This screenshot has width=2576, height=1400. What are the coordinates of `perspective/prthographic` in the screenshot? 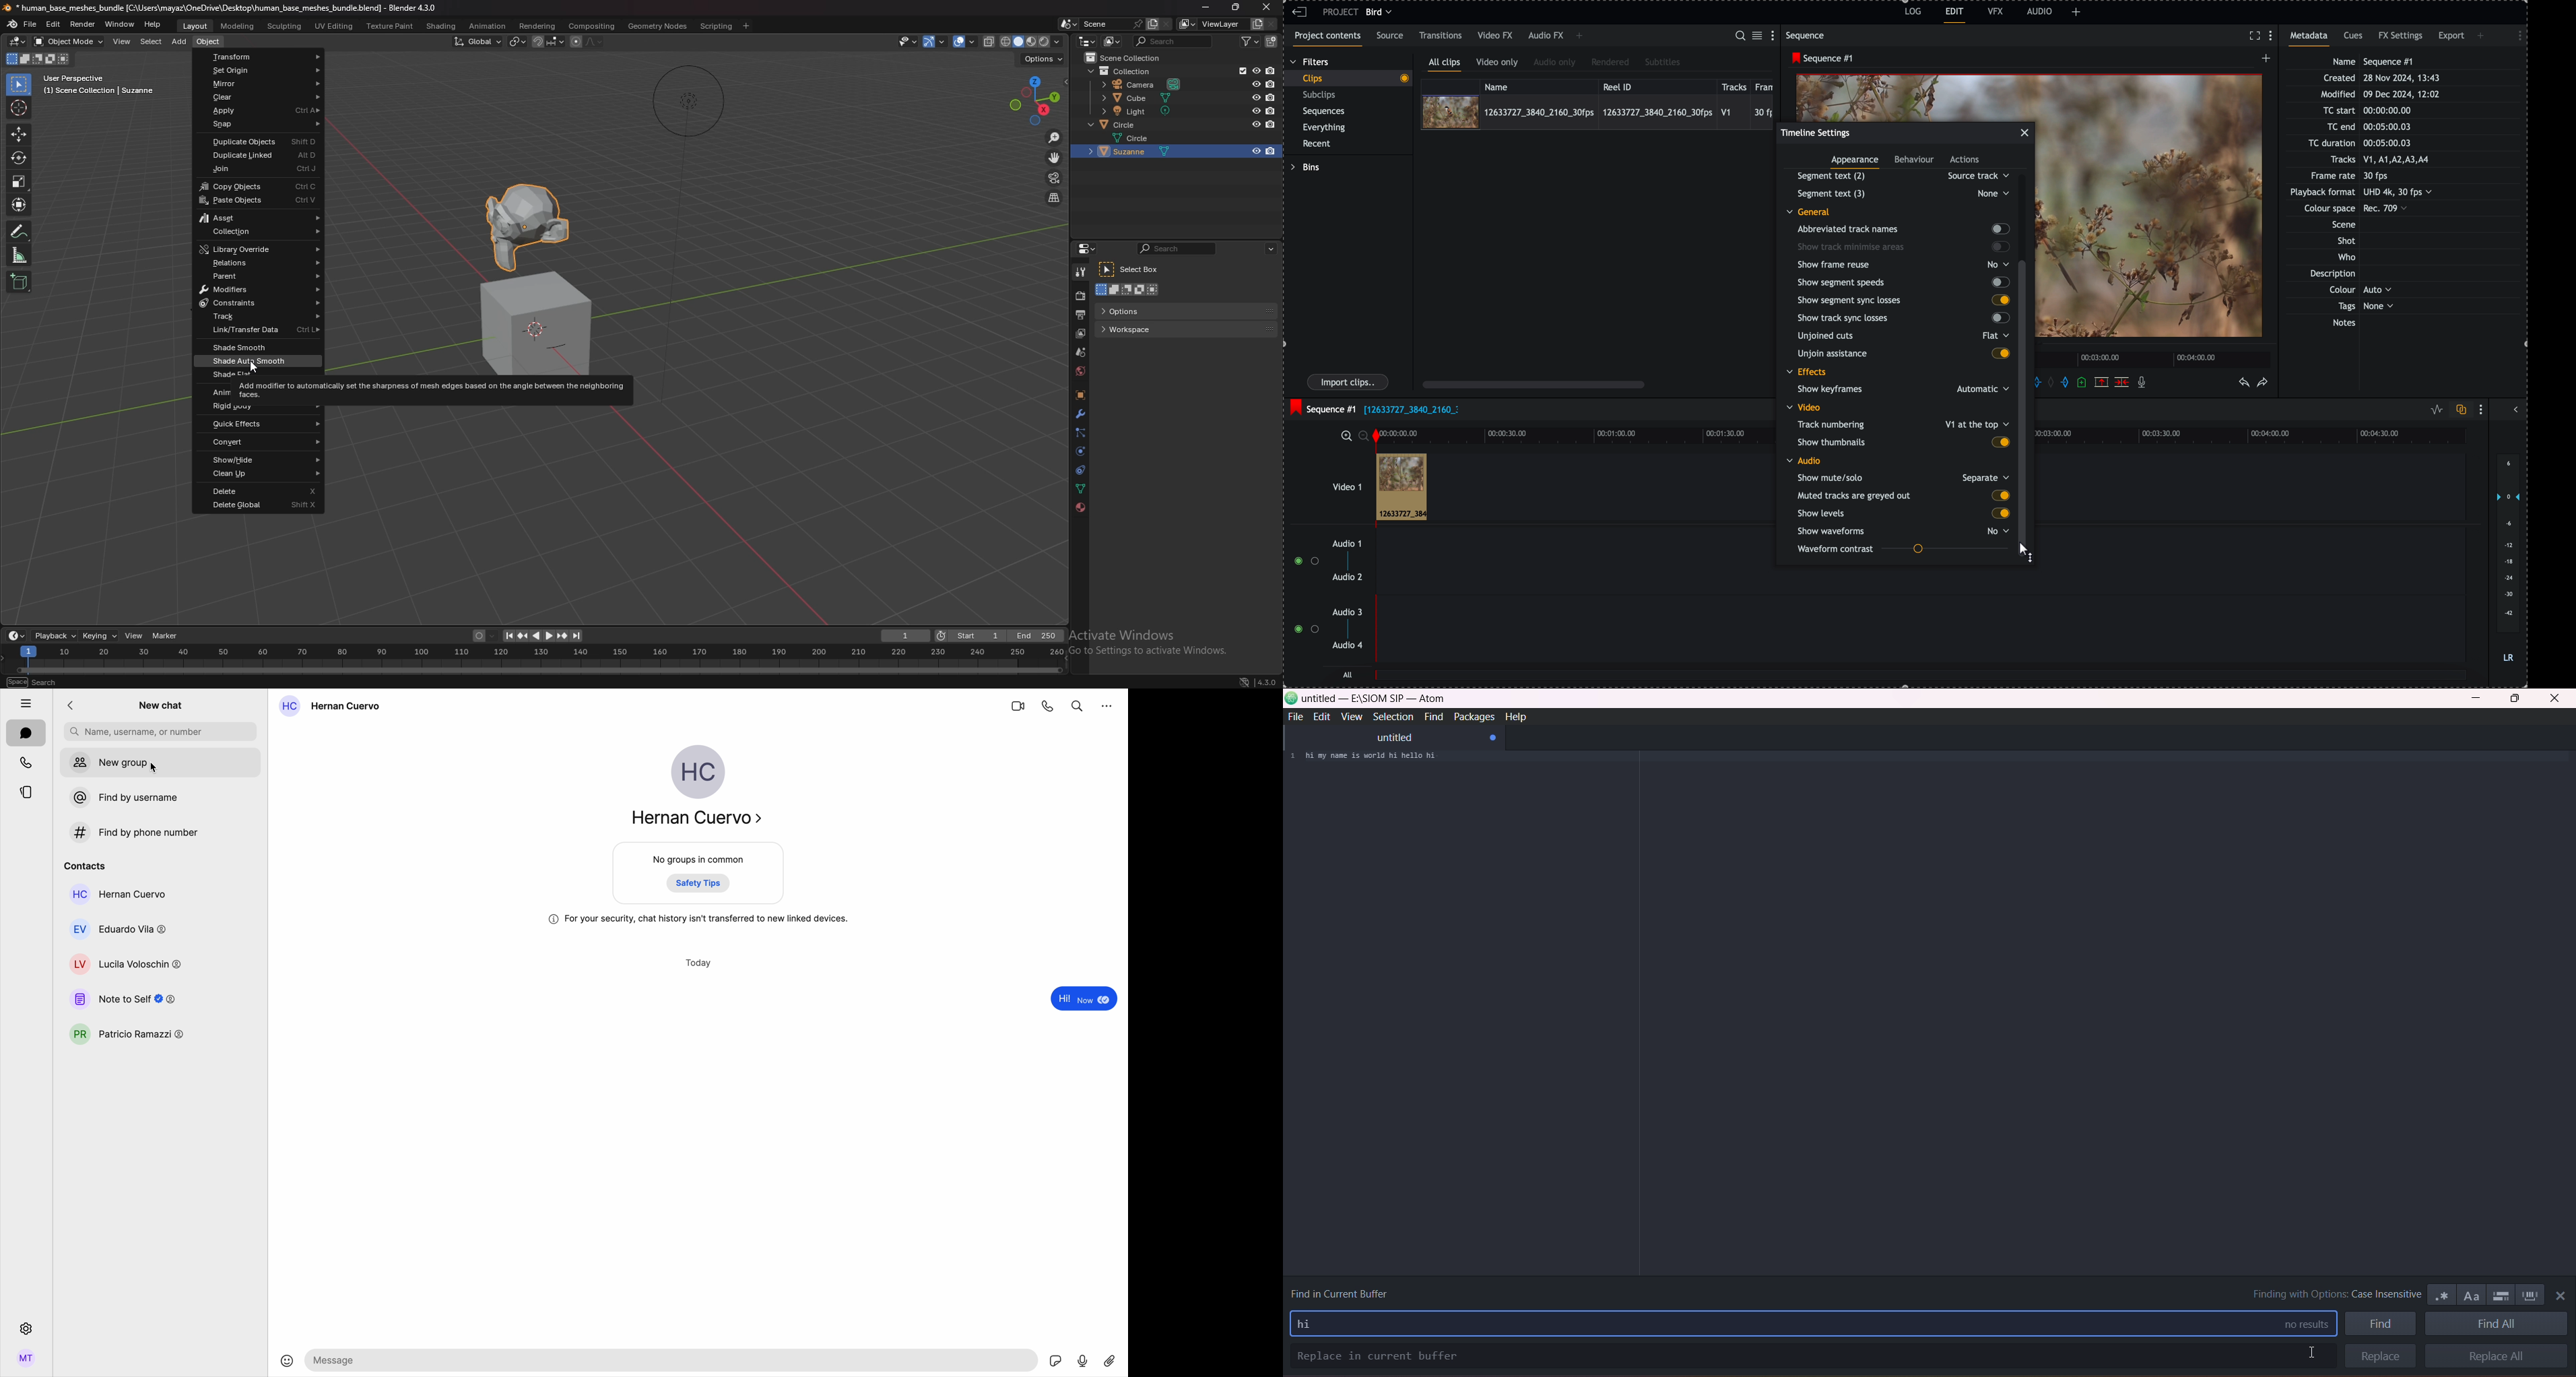 It's located at (1054, 198).